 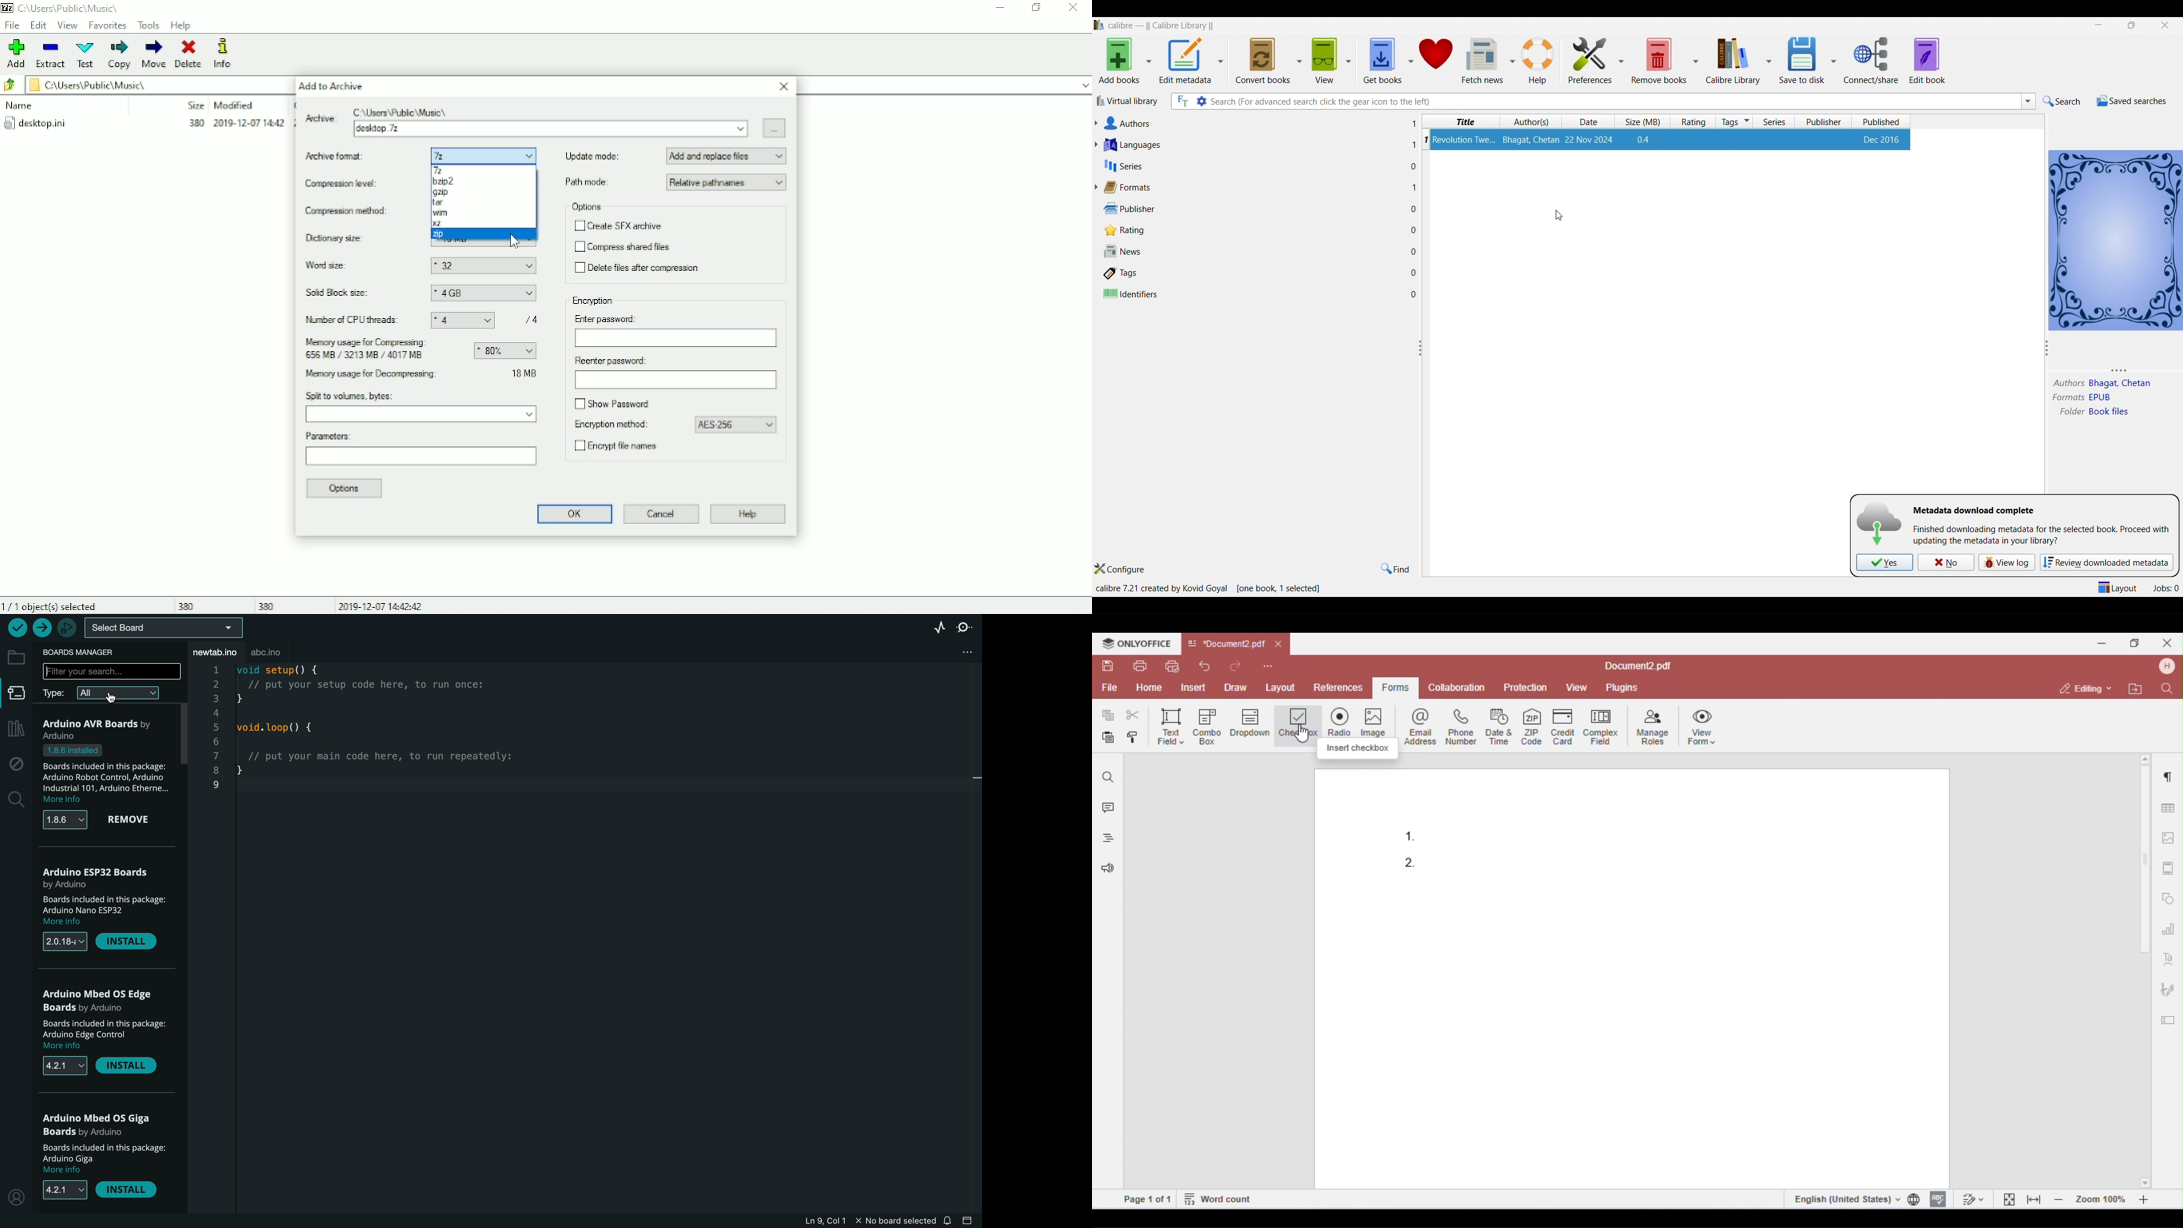 What do you see at coordinates (2061, 101) in the screenshot?
I see `search` at bounding box center [2061, 101].